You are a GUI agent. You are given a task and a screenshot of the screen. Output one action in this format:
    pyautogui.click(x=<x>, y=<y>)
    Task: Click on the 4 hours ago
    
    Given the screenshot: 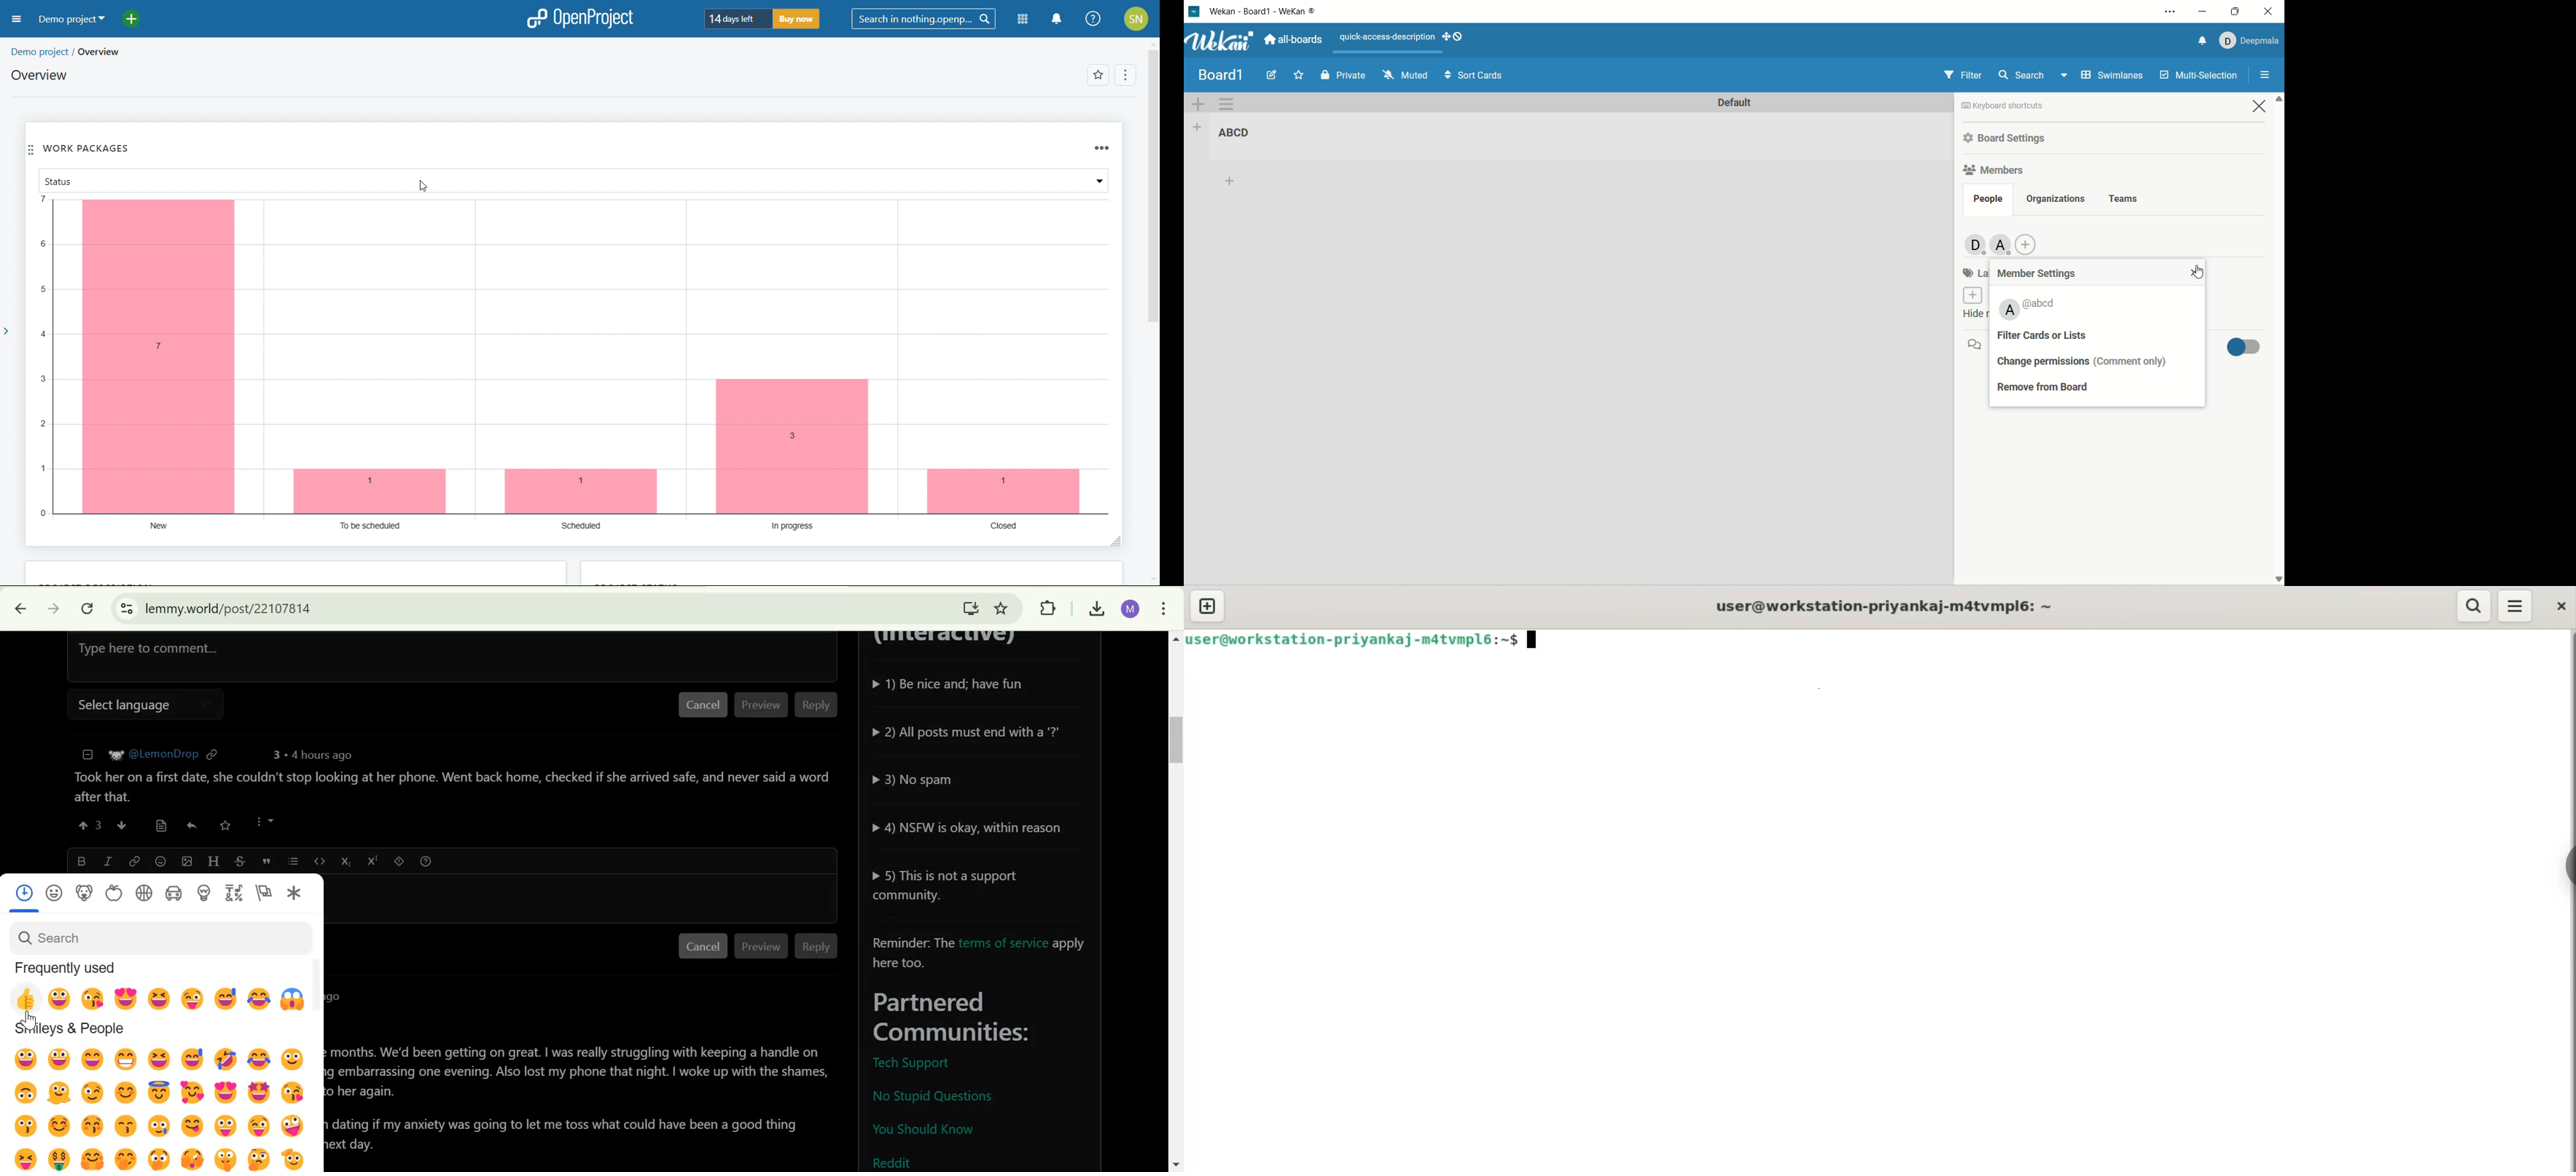 What is the action you would take?
    pyautogui.click(x=318, y=755)
    